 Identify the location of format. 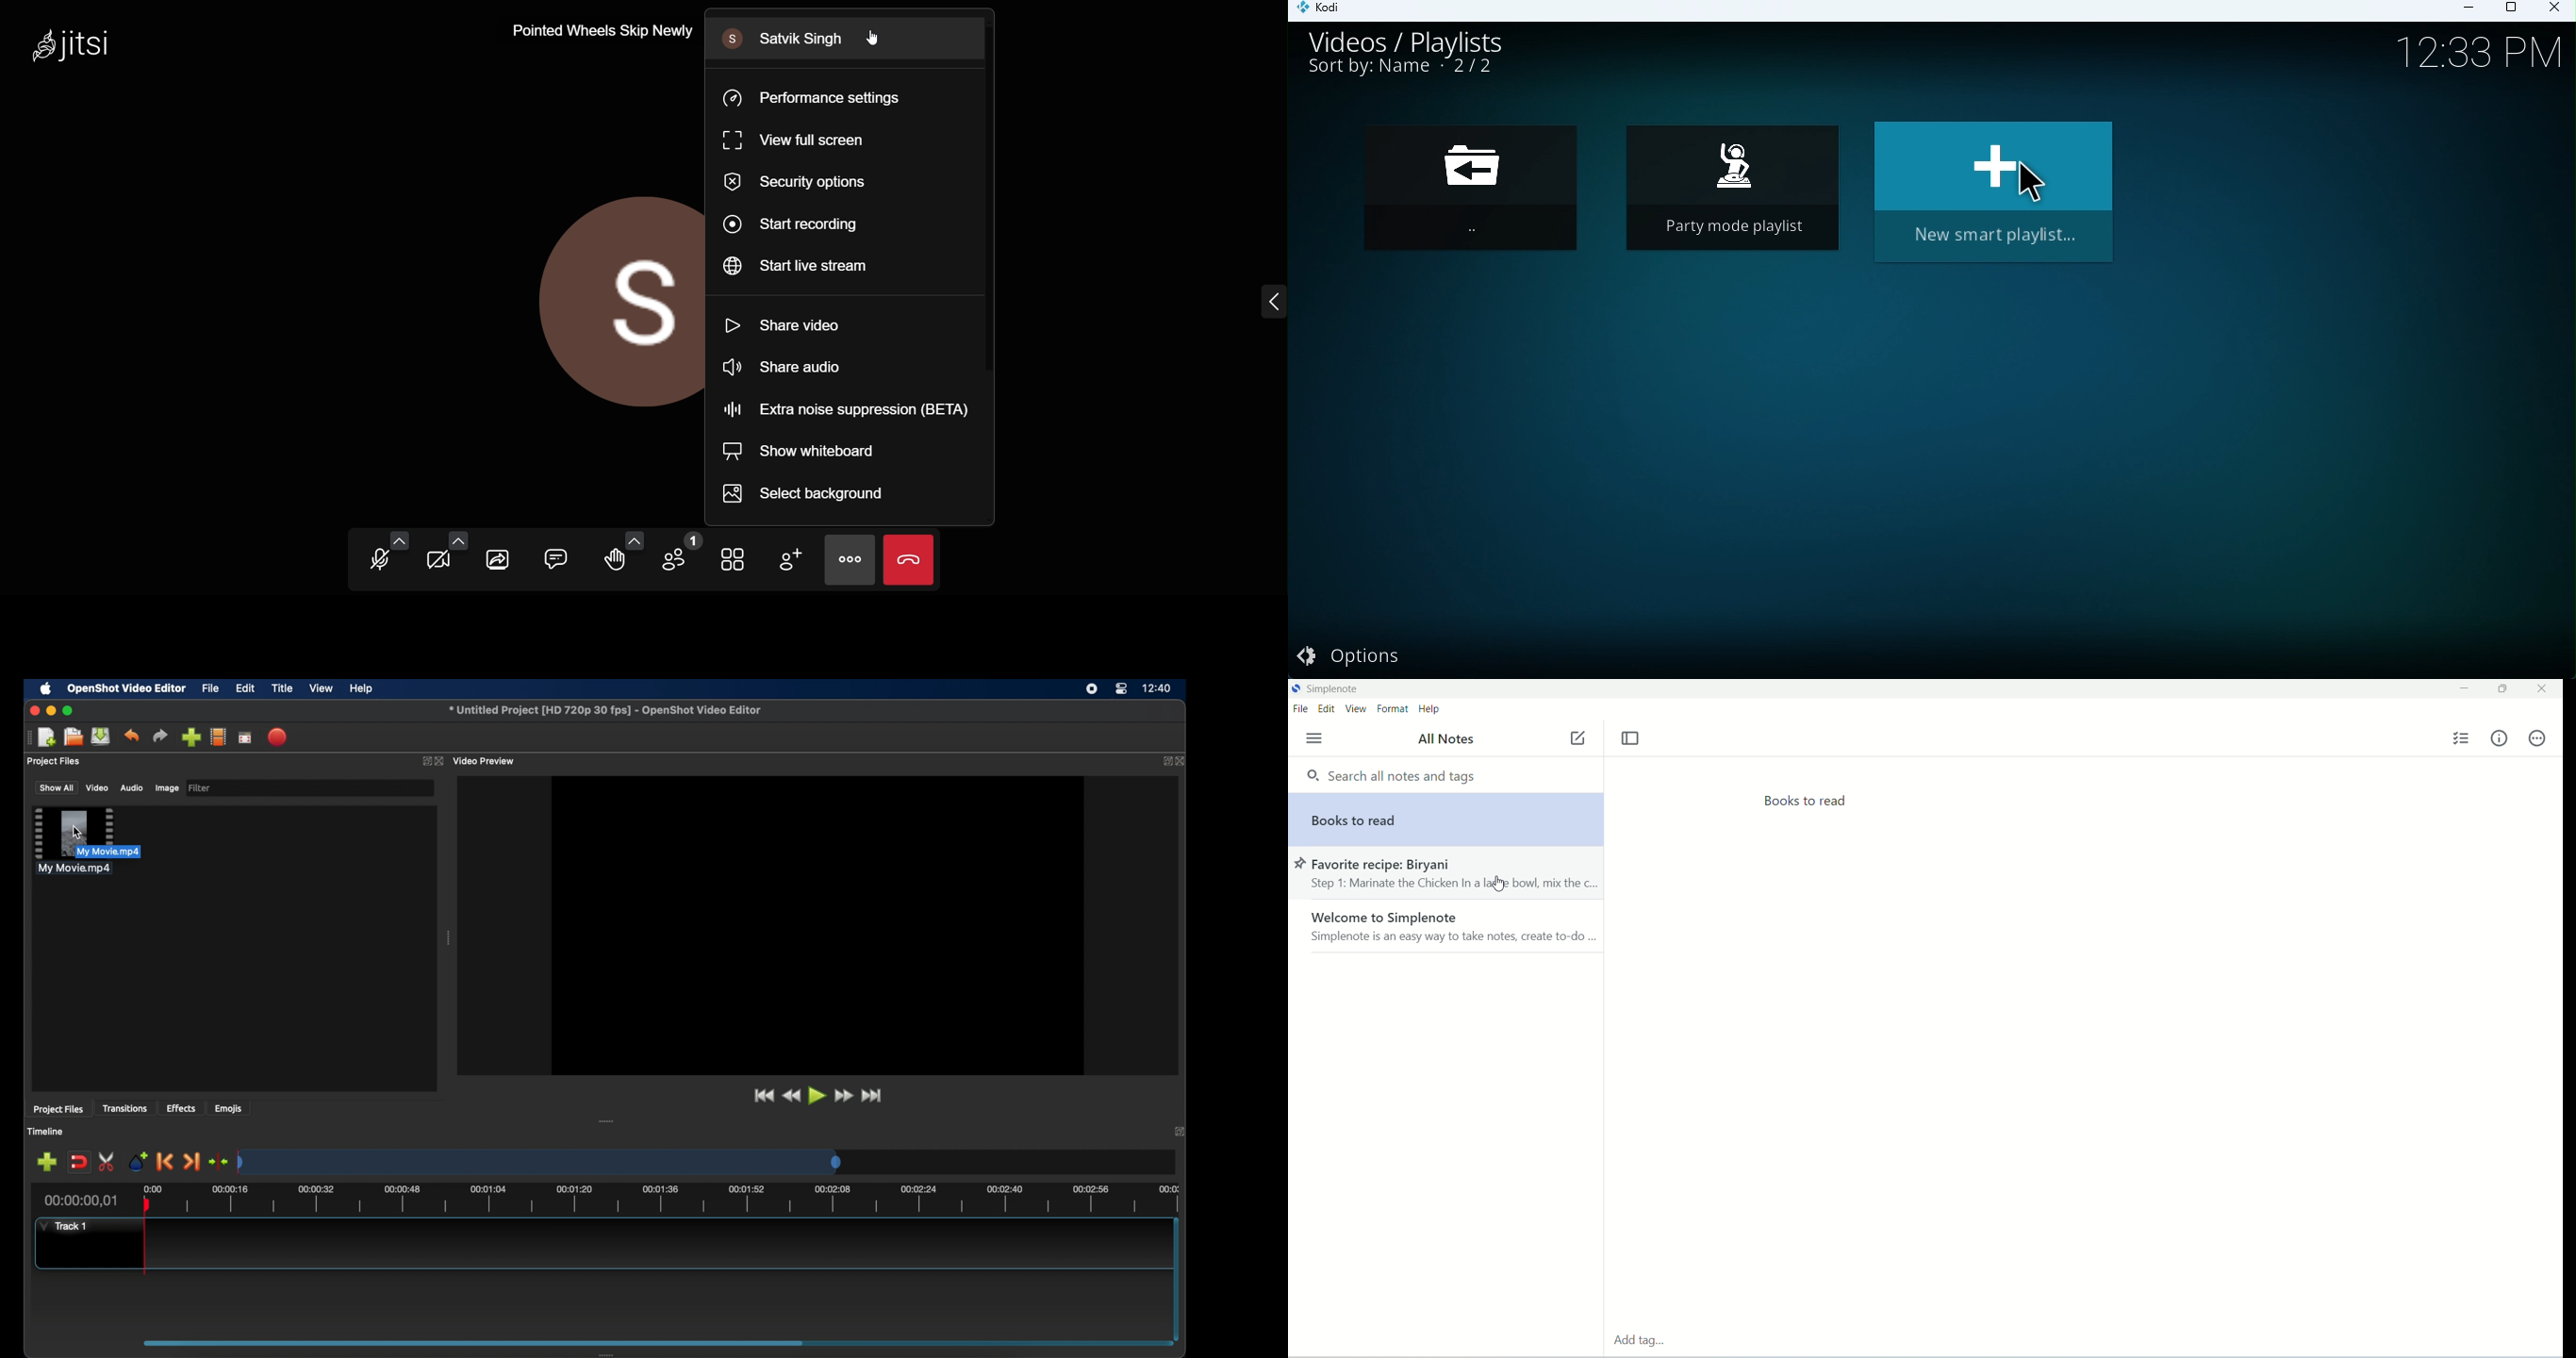
(1392, 711).